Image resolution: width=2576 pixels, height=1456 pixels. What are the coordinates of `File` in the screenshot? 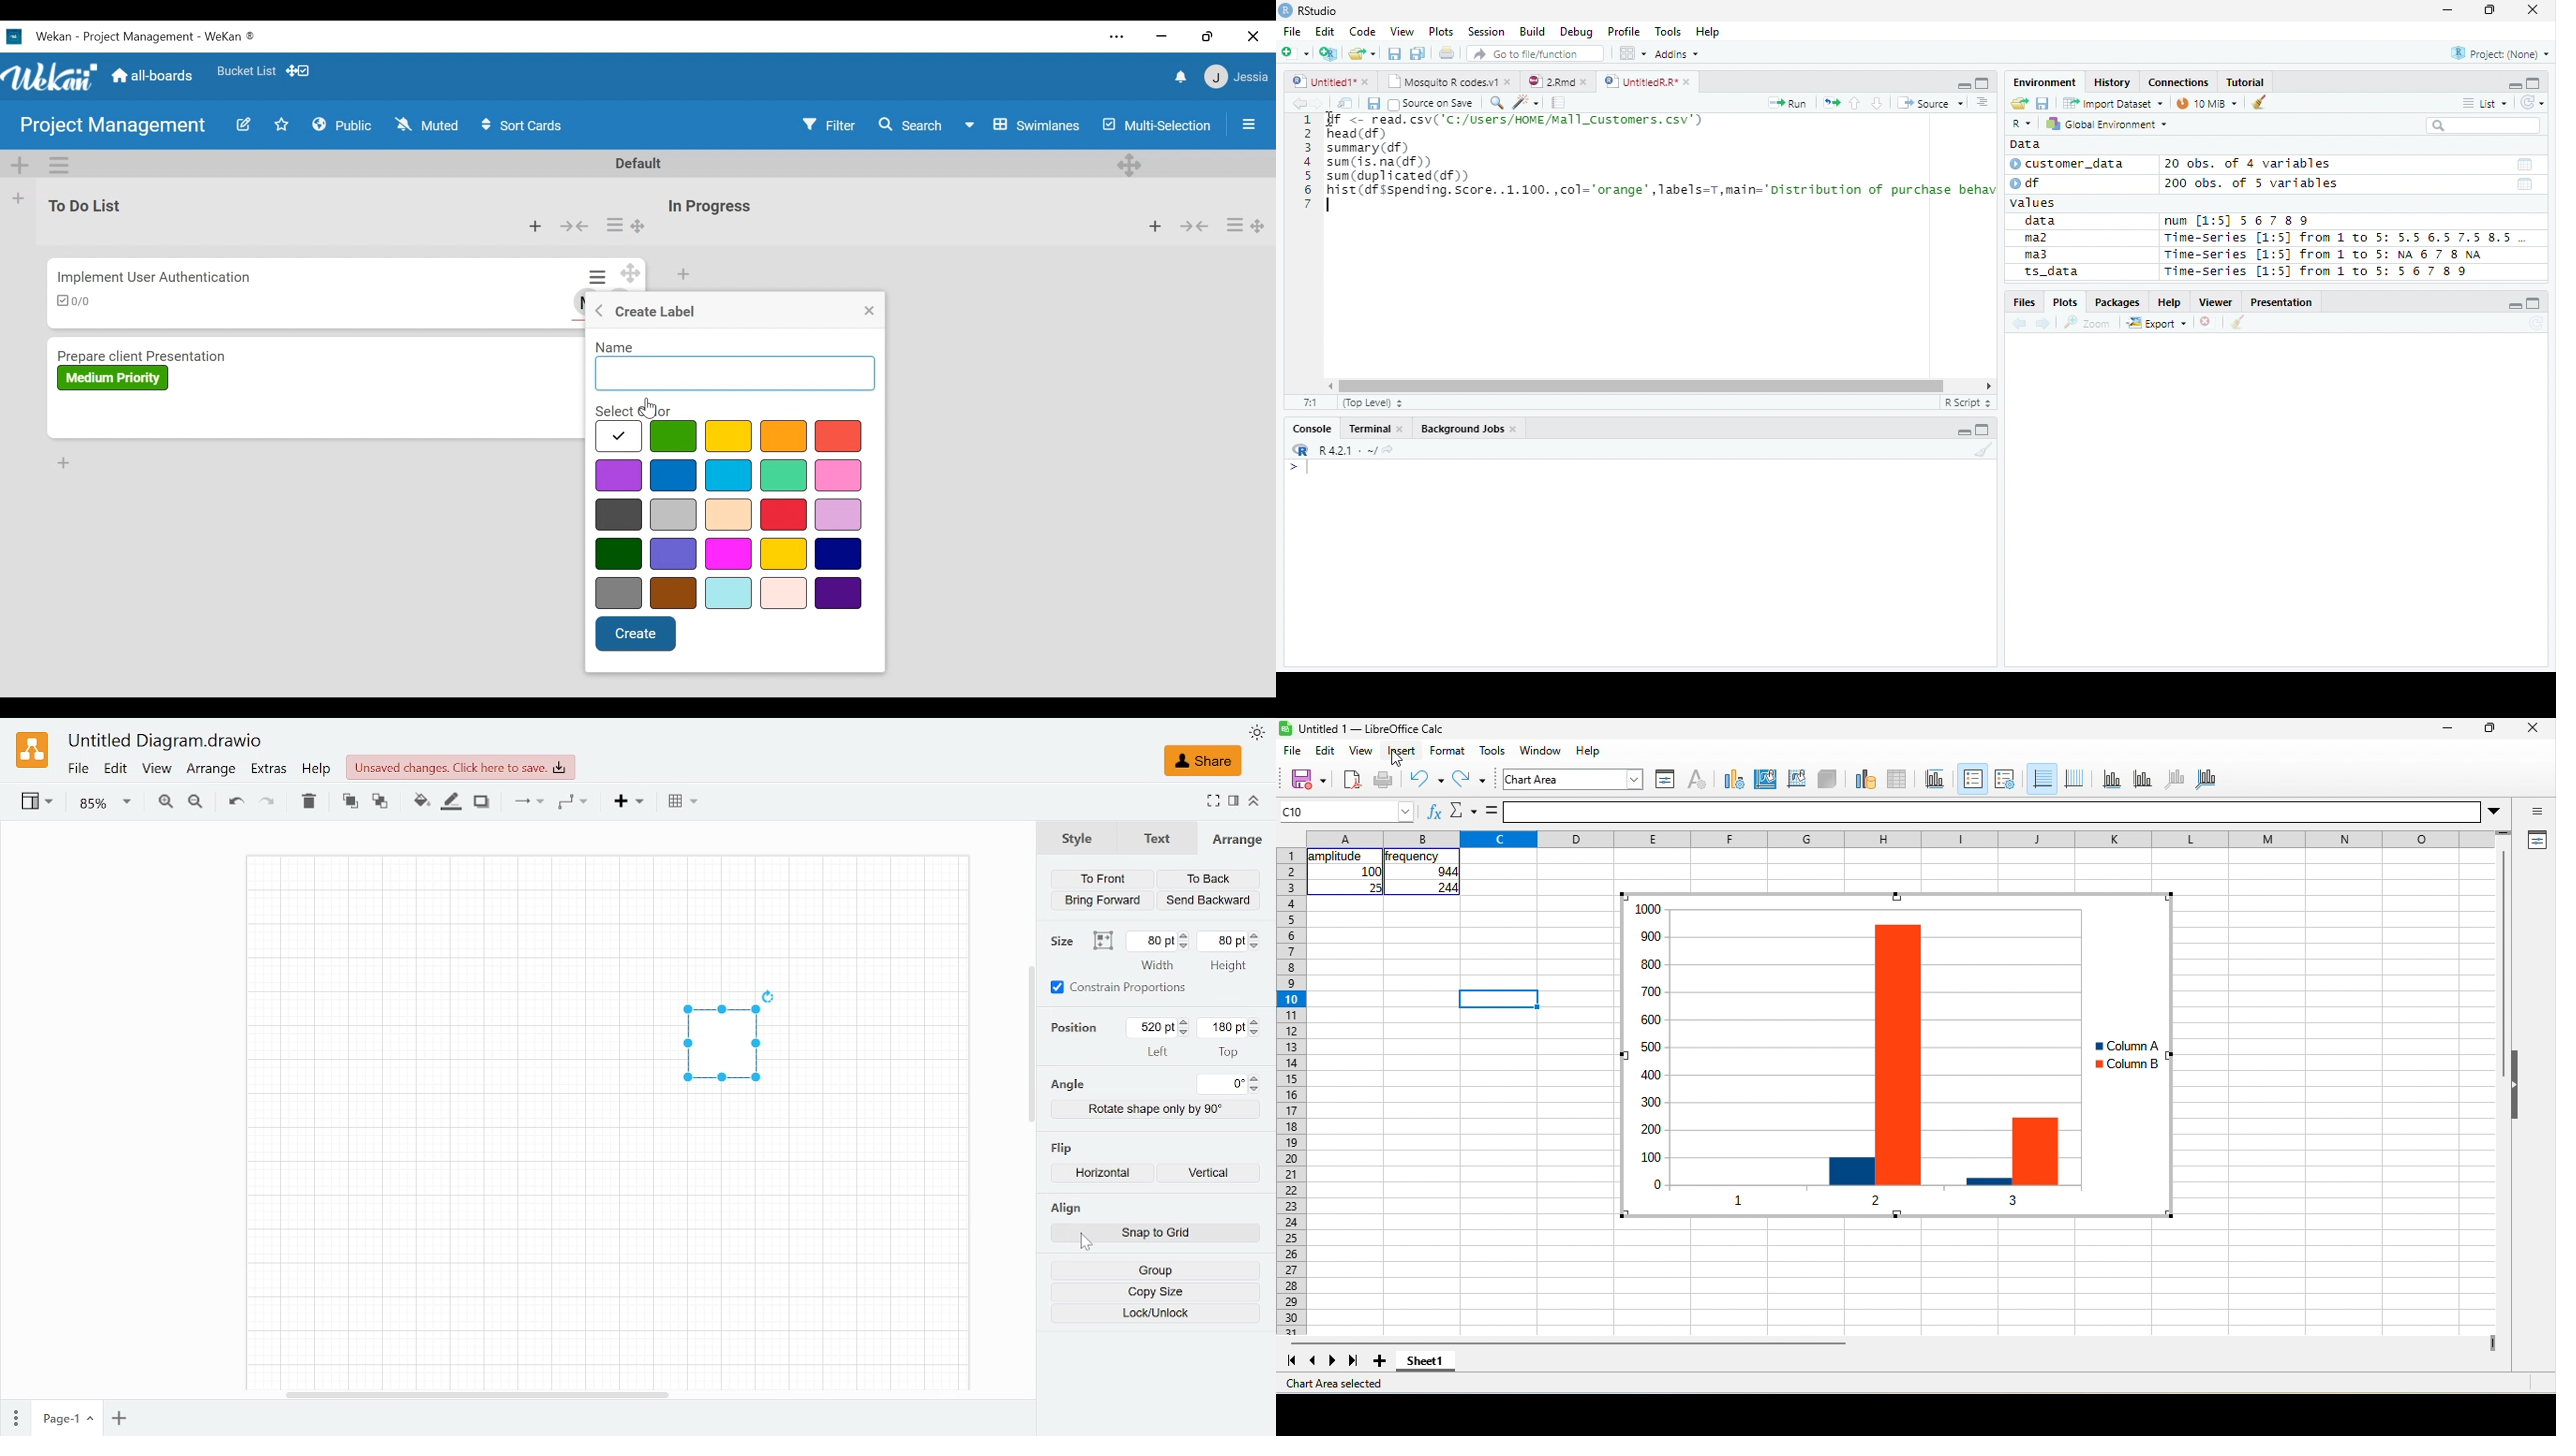 It's located at (1291, 31).